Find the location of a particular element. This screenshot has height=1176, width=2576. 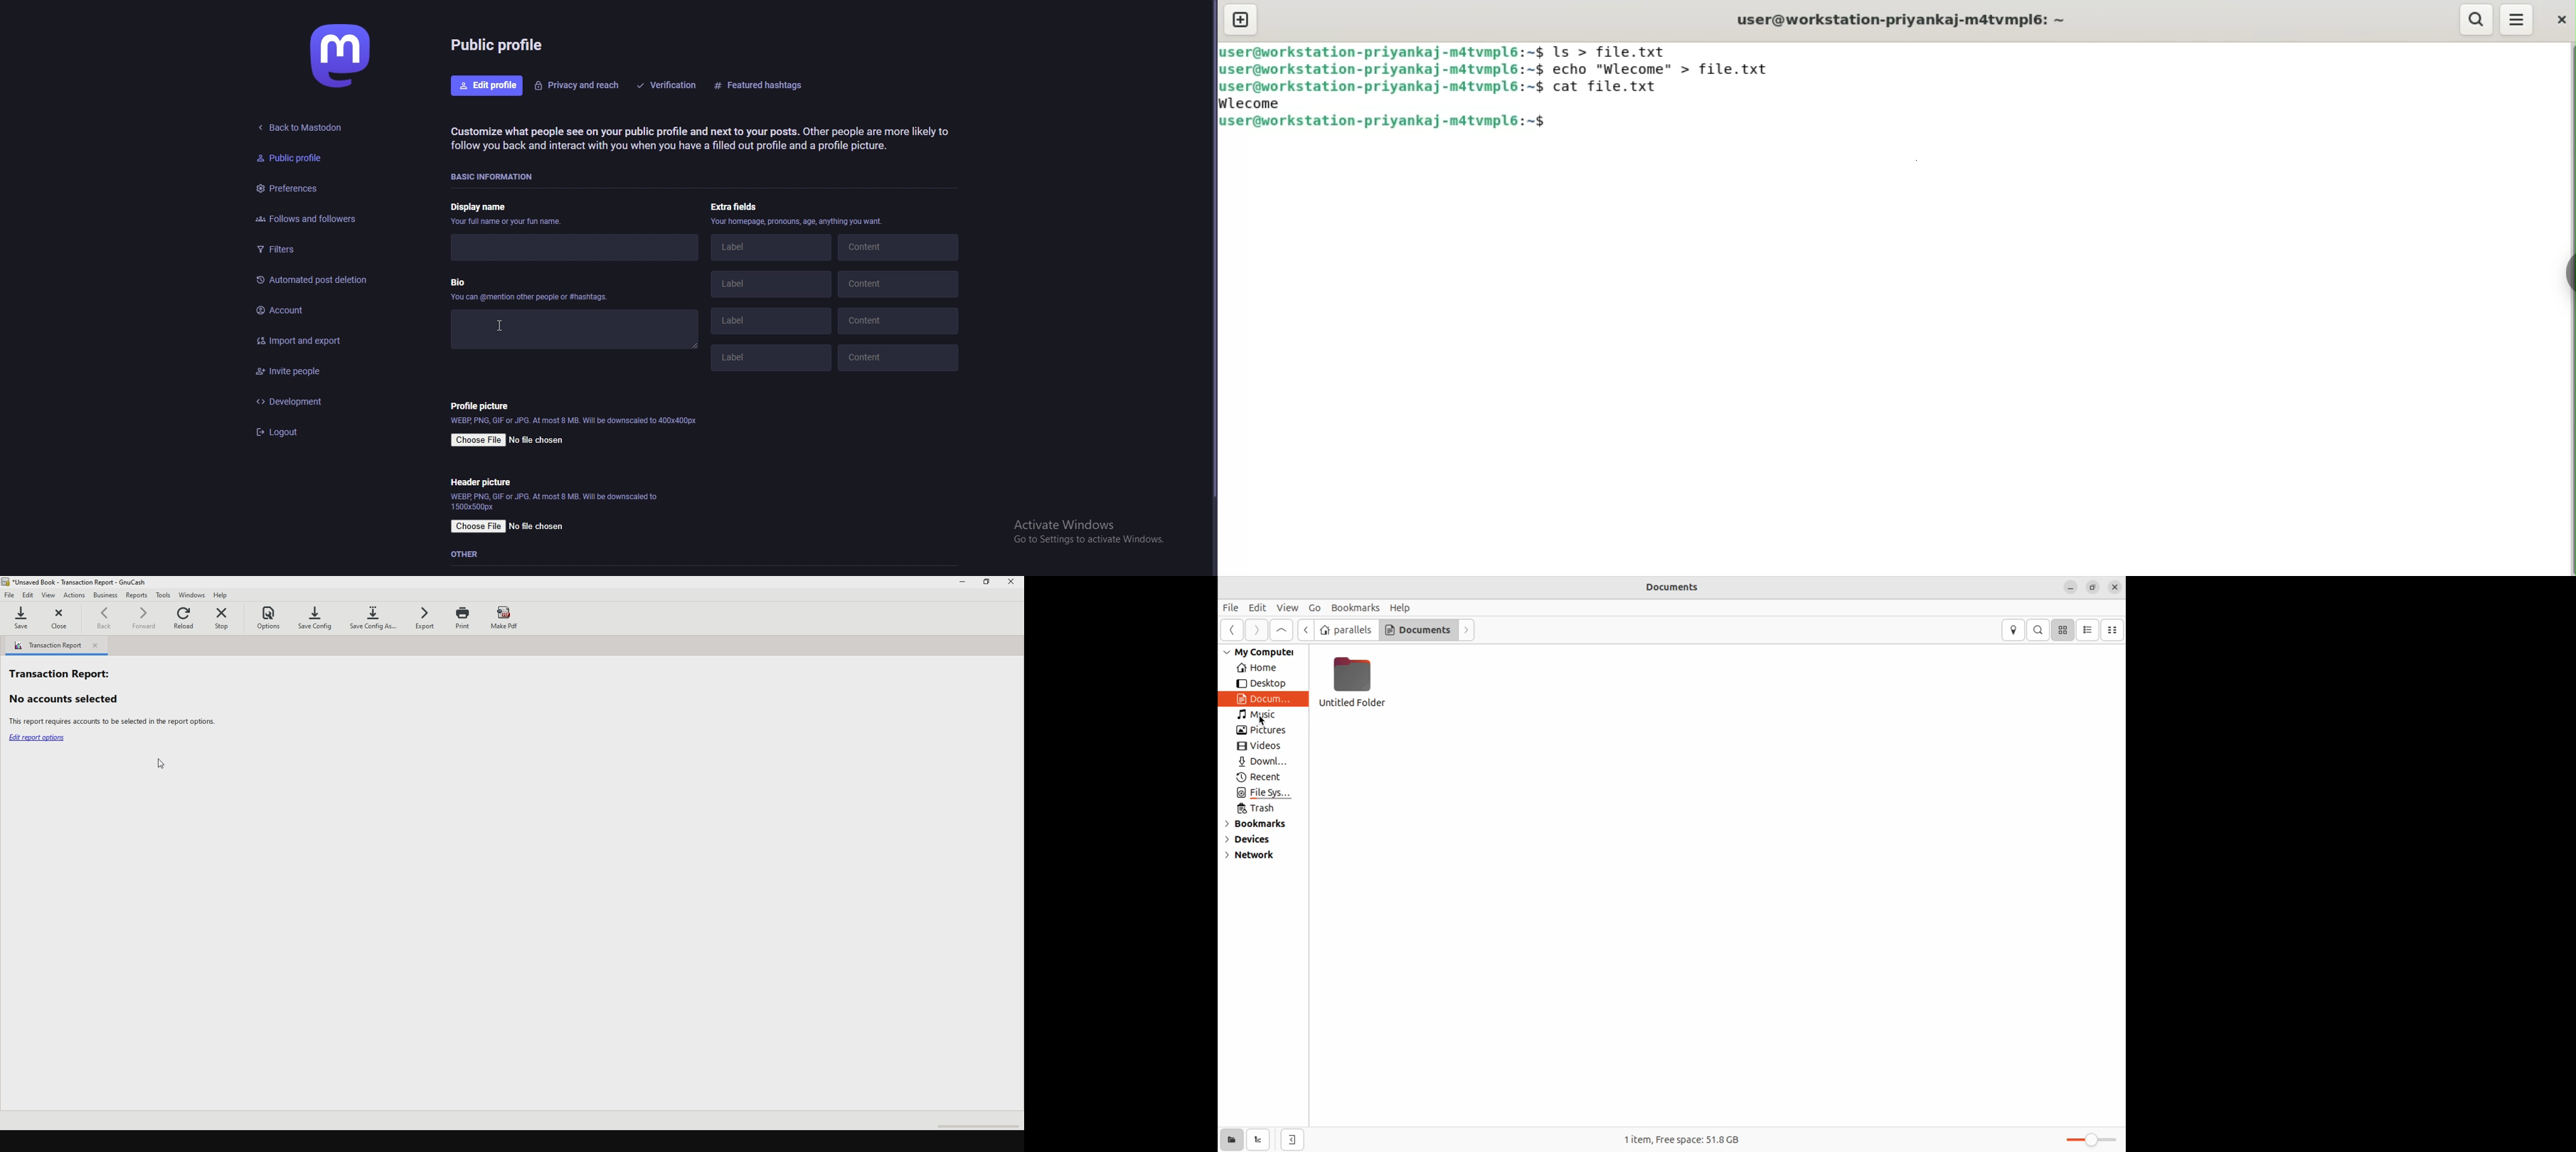

mastodon is located at coordinates (343, 55).